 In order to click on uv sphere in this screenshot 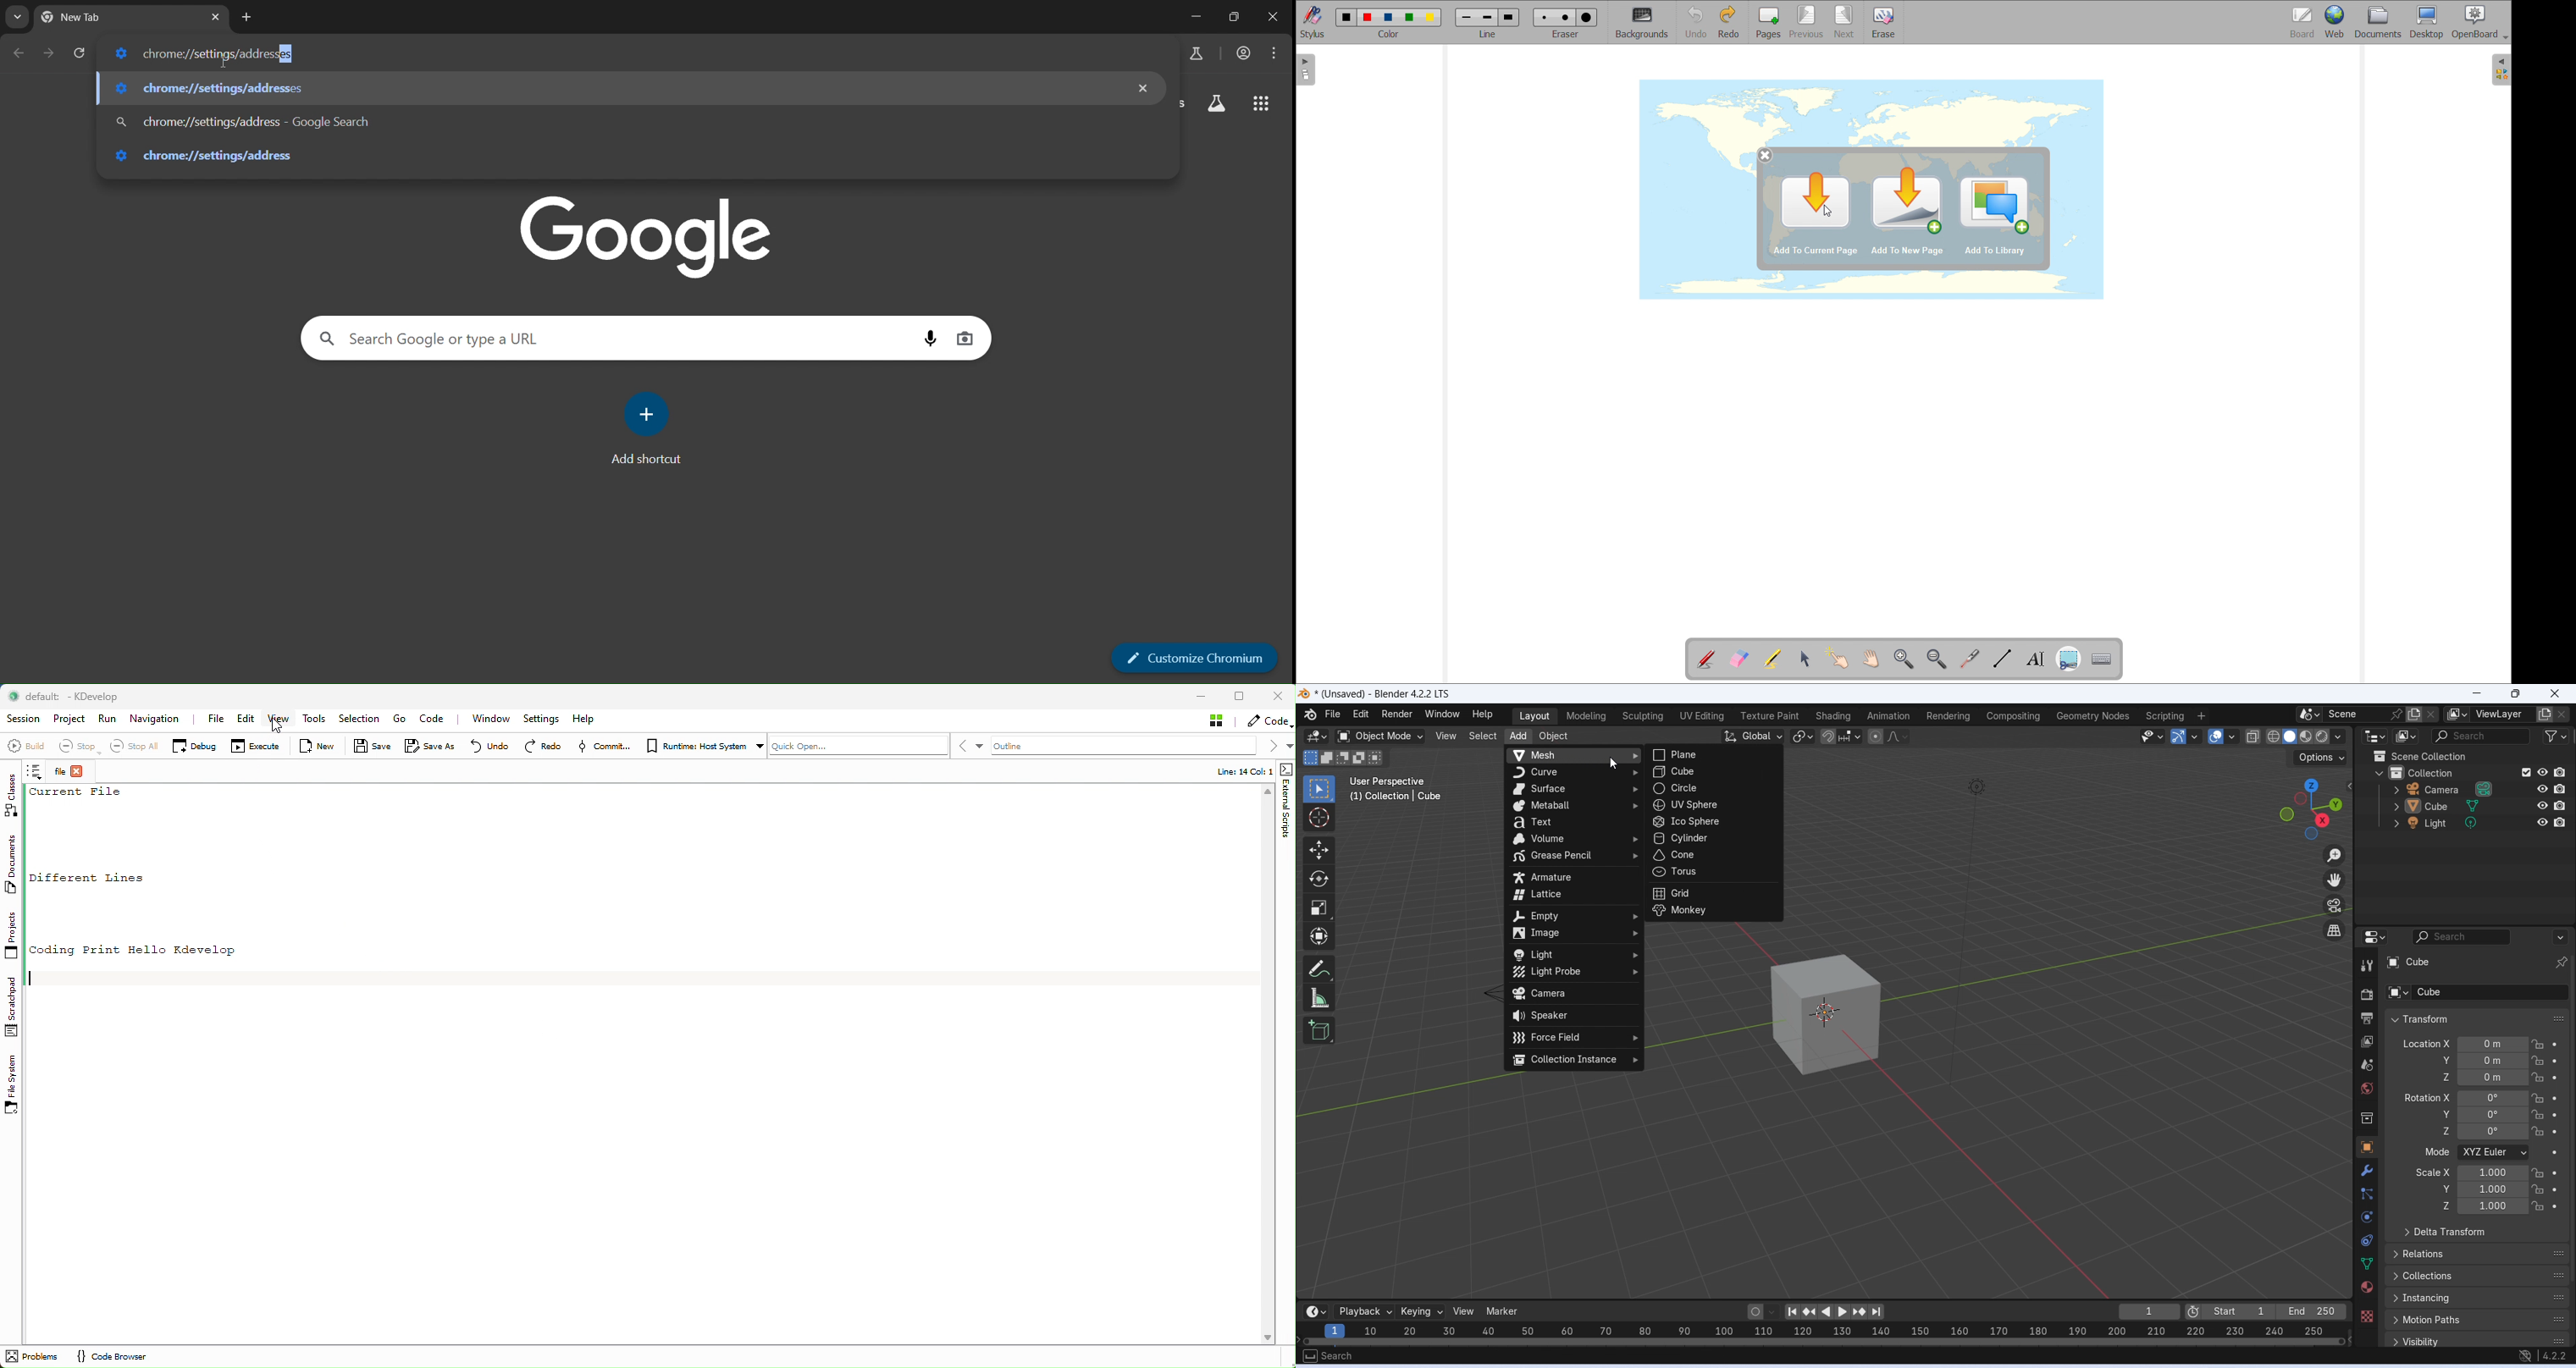, I will do `click(1714, 805)`.